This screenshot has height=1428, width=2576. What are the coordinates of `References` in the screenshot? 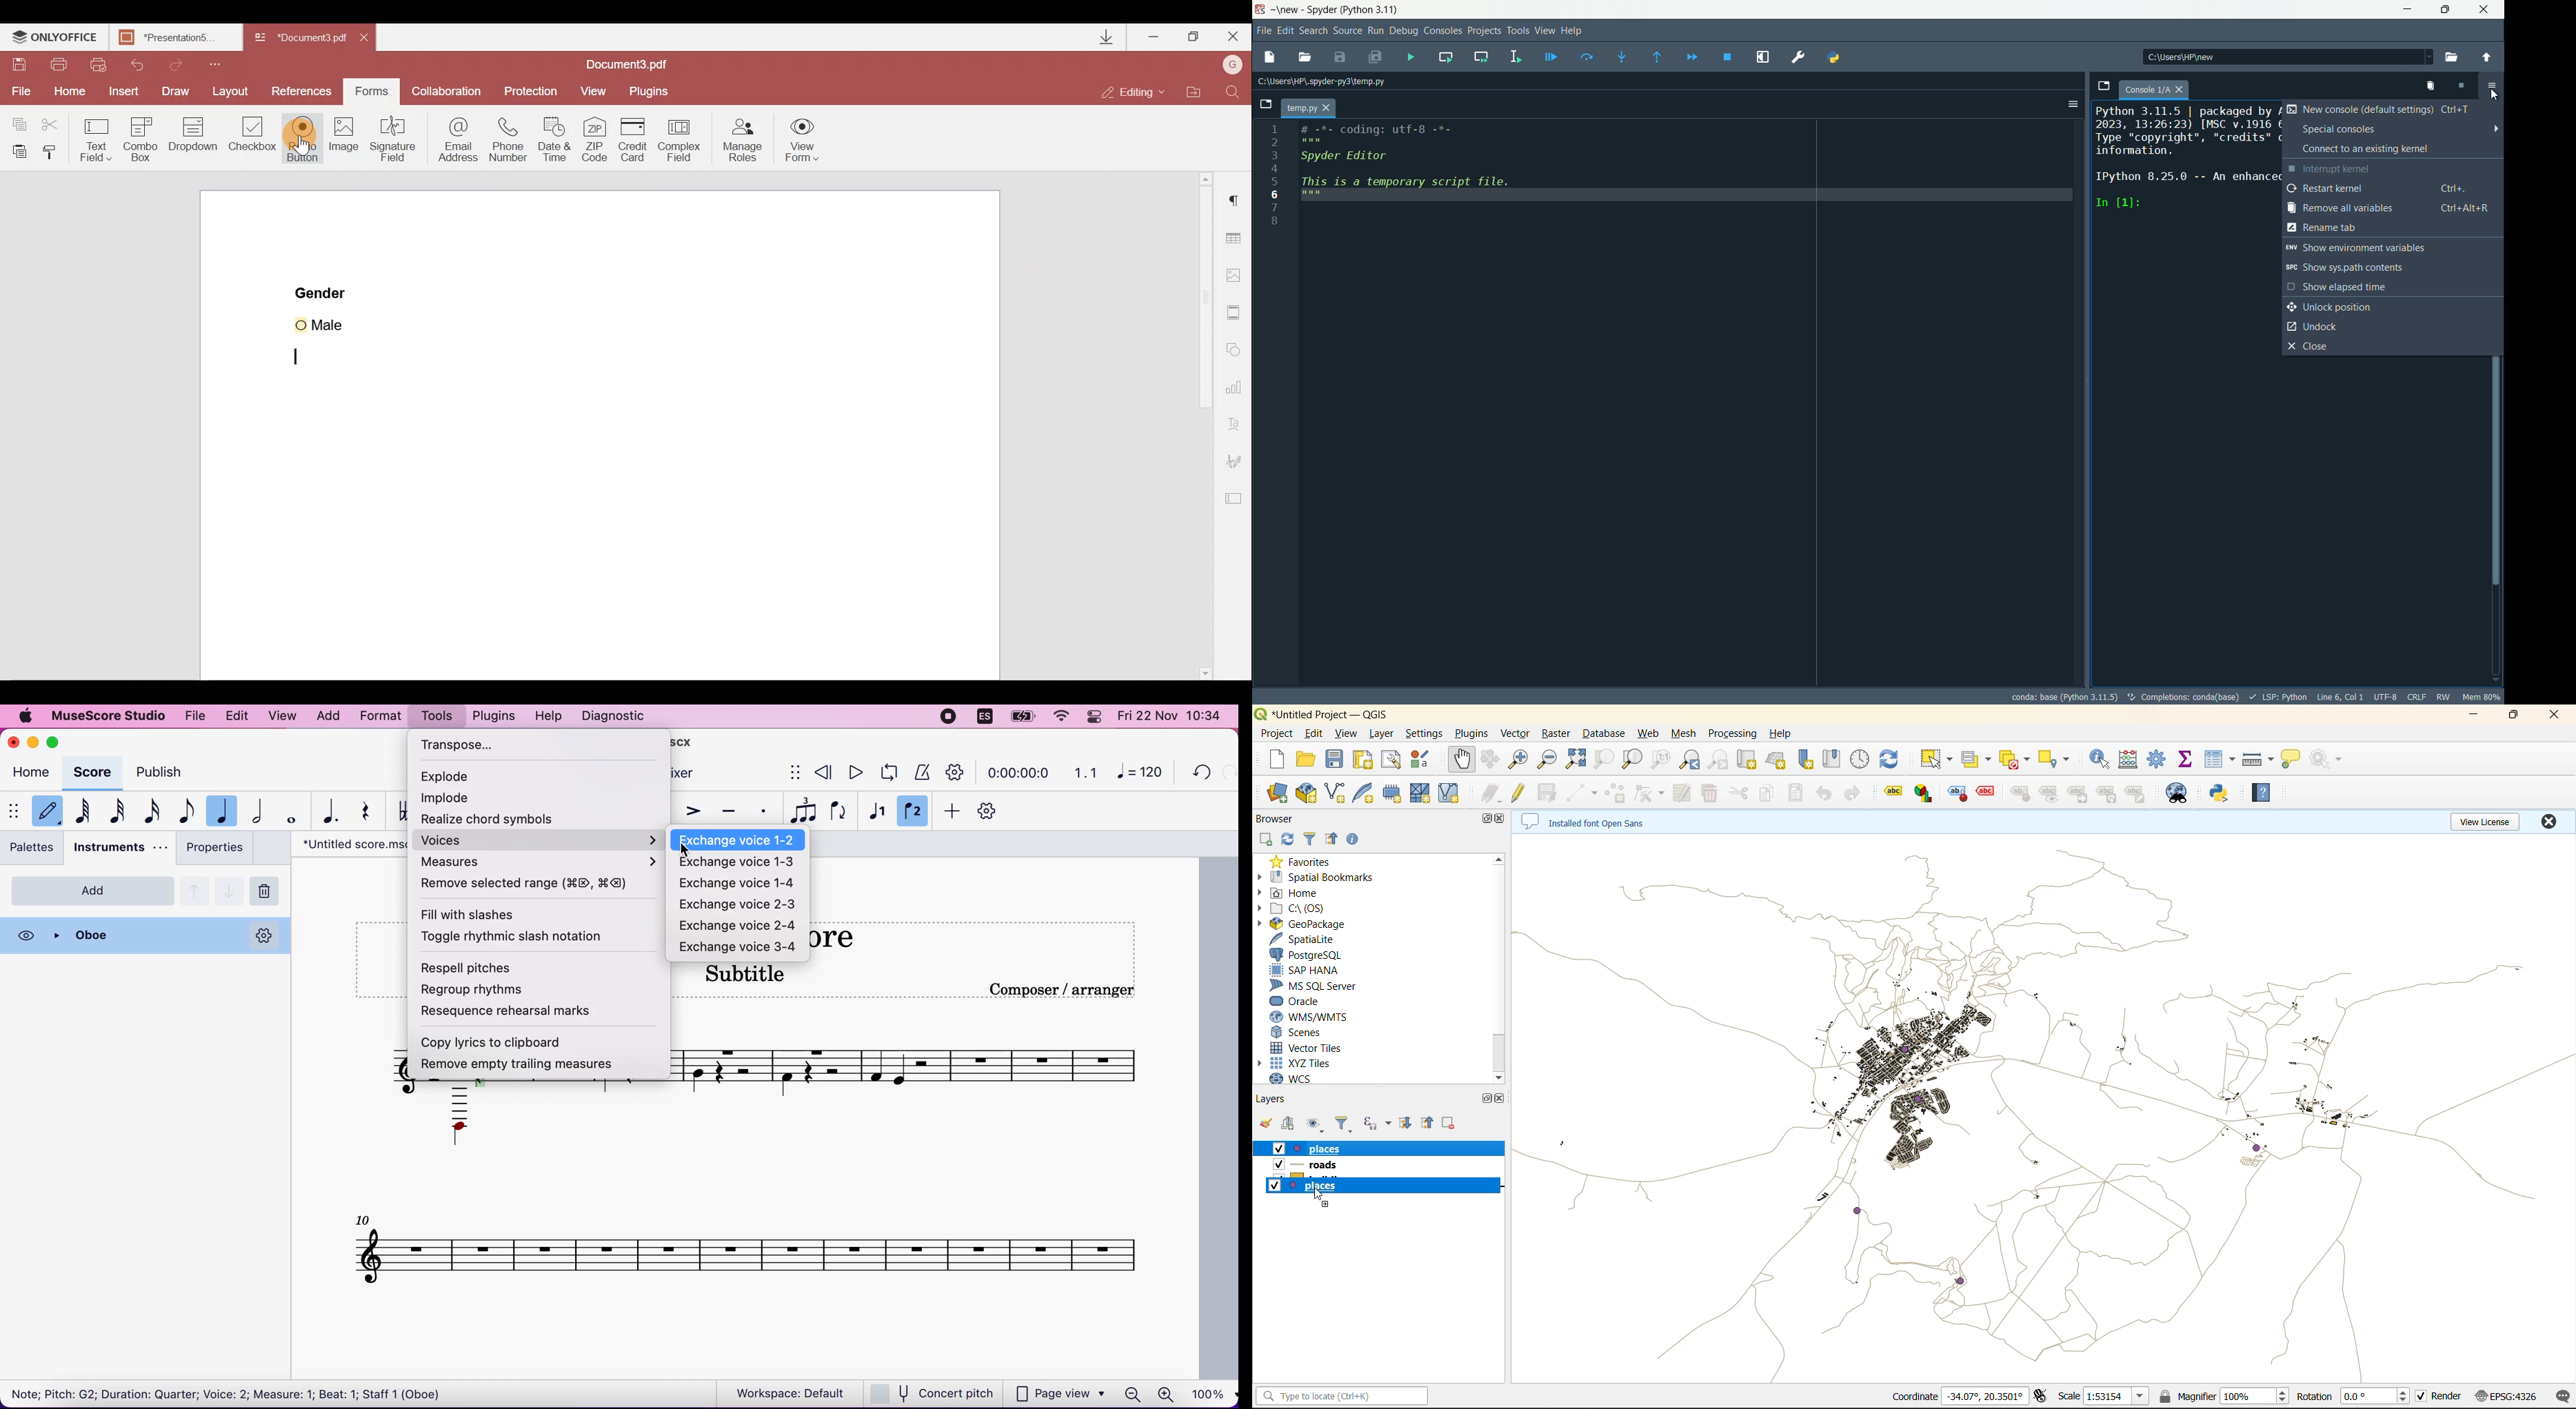 It's located at (303, 91).